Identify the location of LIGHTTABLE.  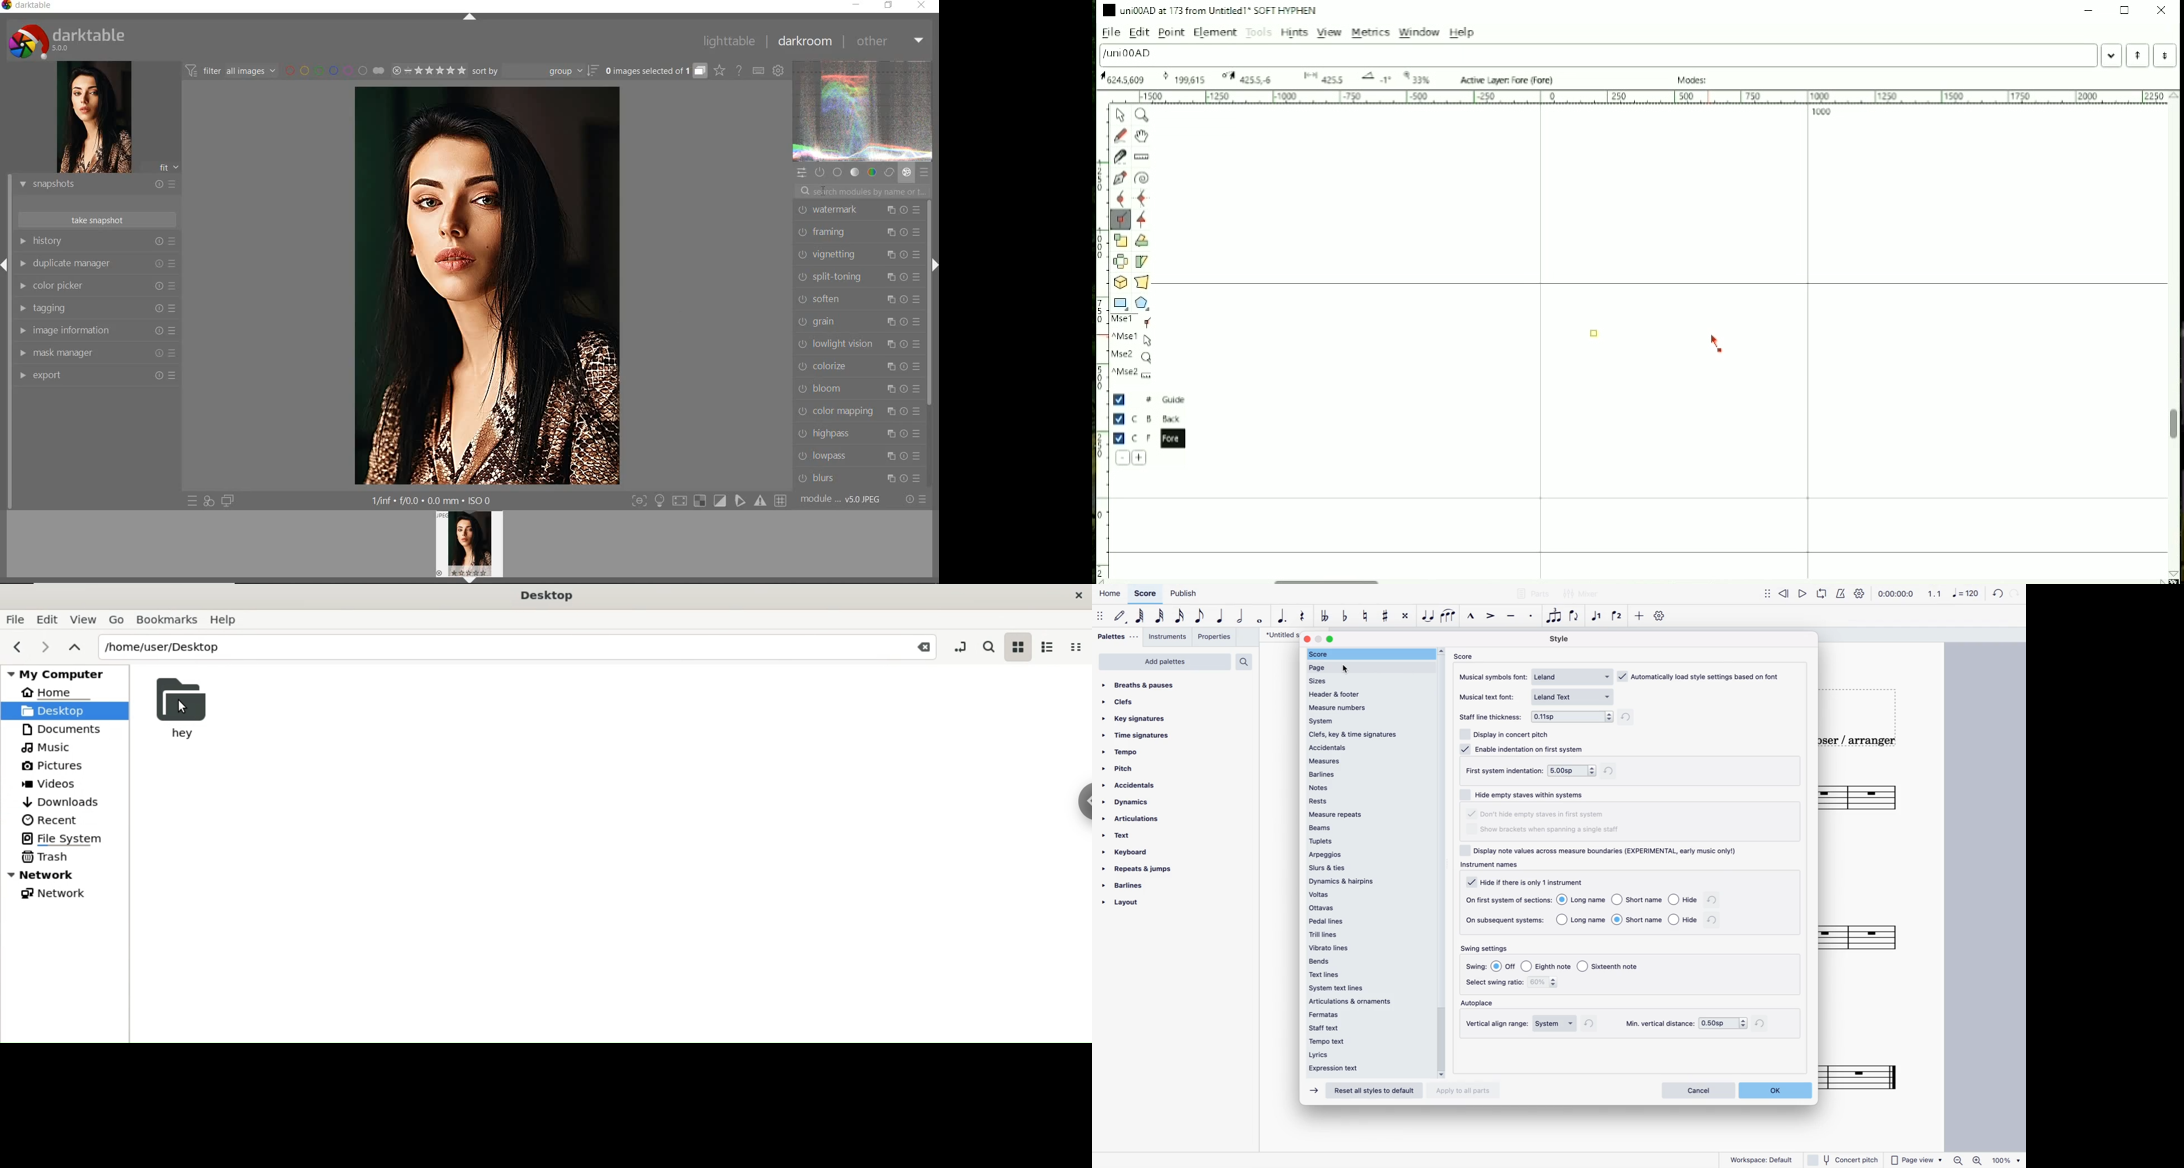
(728, 42).